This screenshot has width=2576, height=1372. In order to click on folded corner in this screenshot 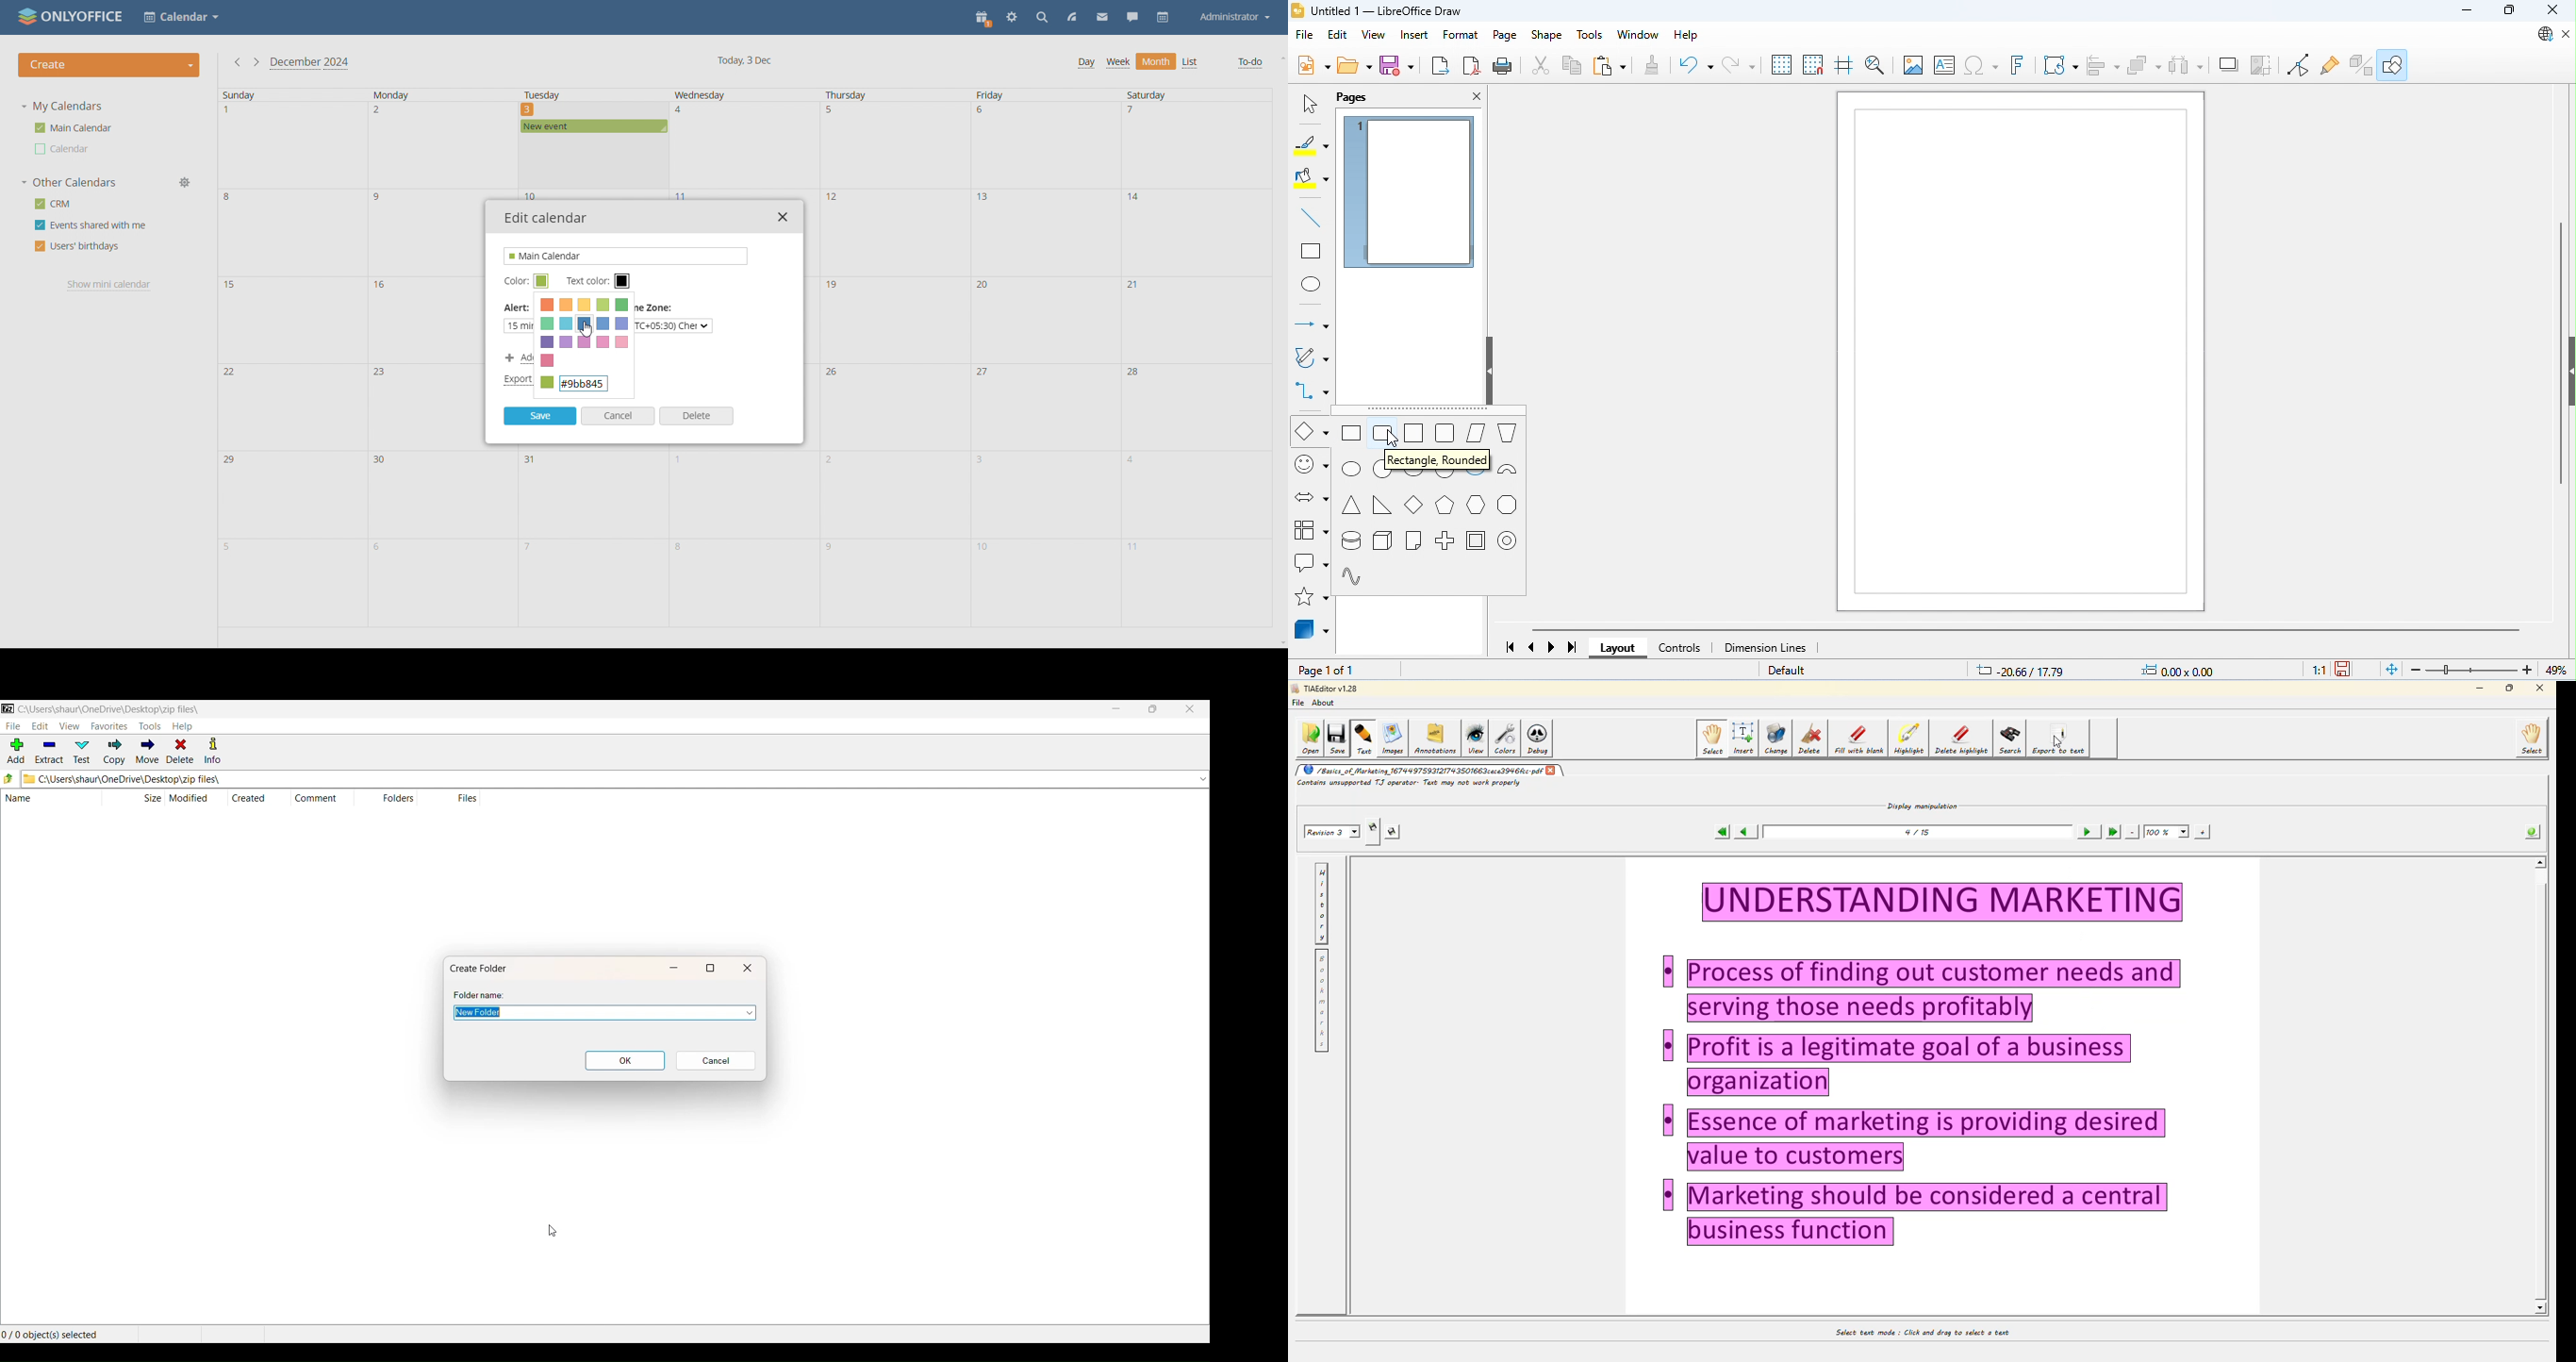, I will do `click(1413, 540)`.